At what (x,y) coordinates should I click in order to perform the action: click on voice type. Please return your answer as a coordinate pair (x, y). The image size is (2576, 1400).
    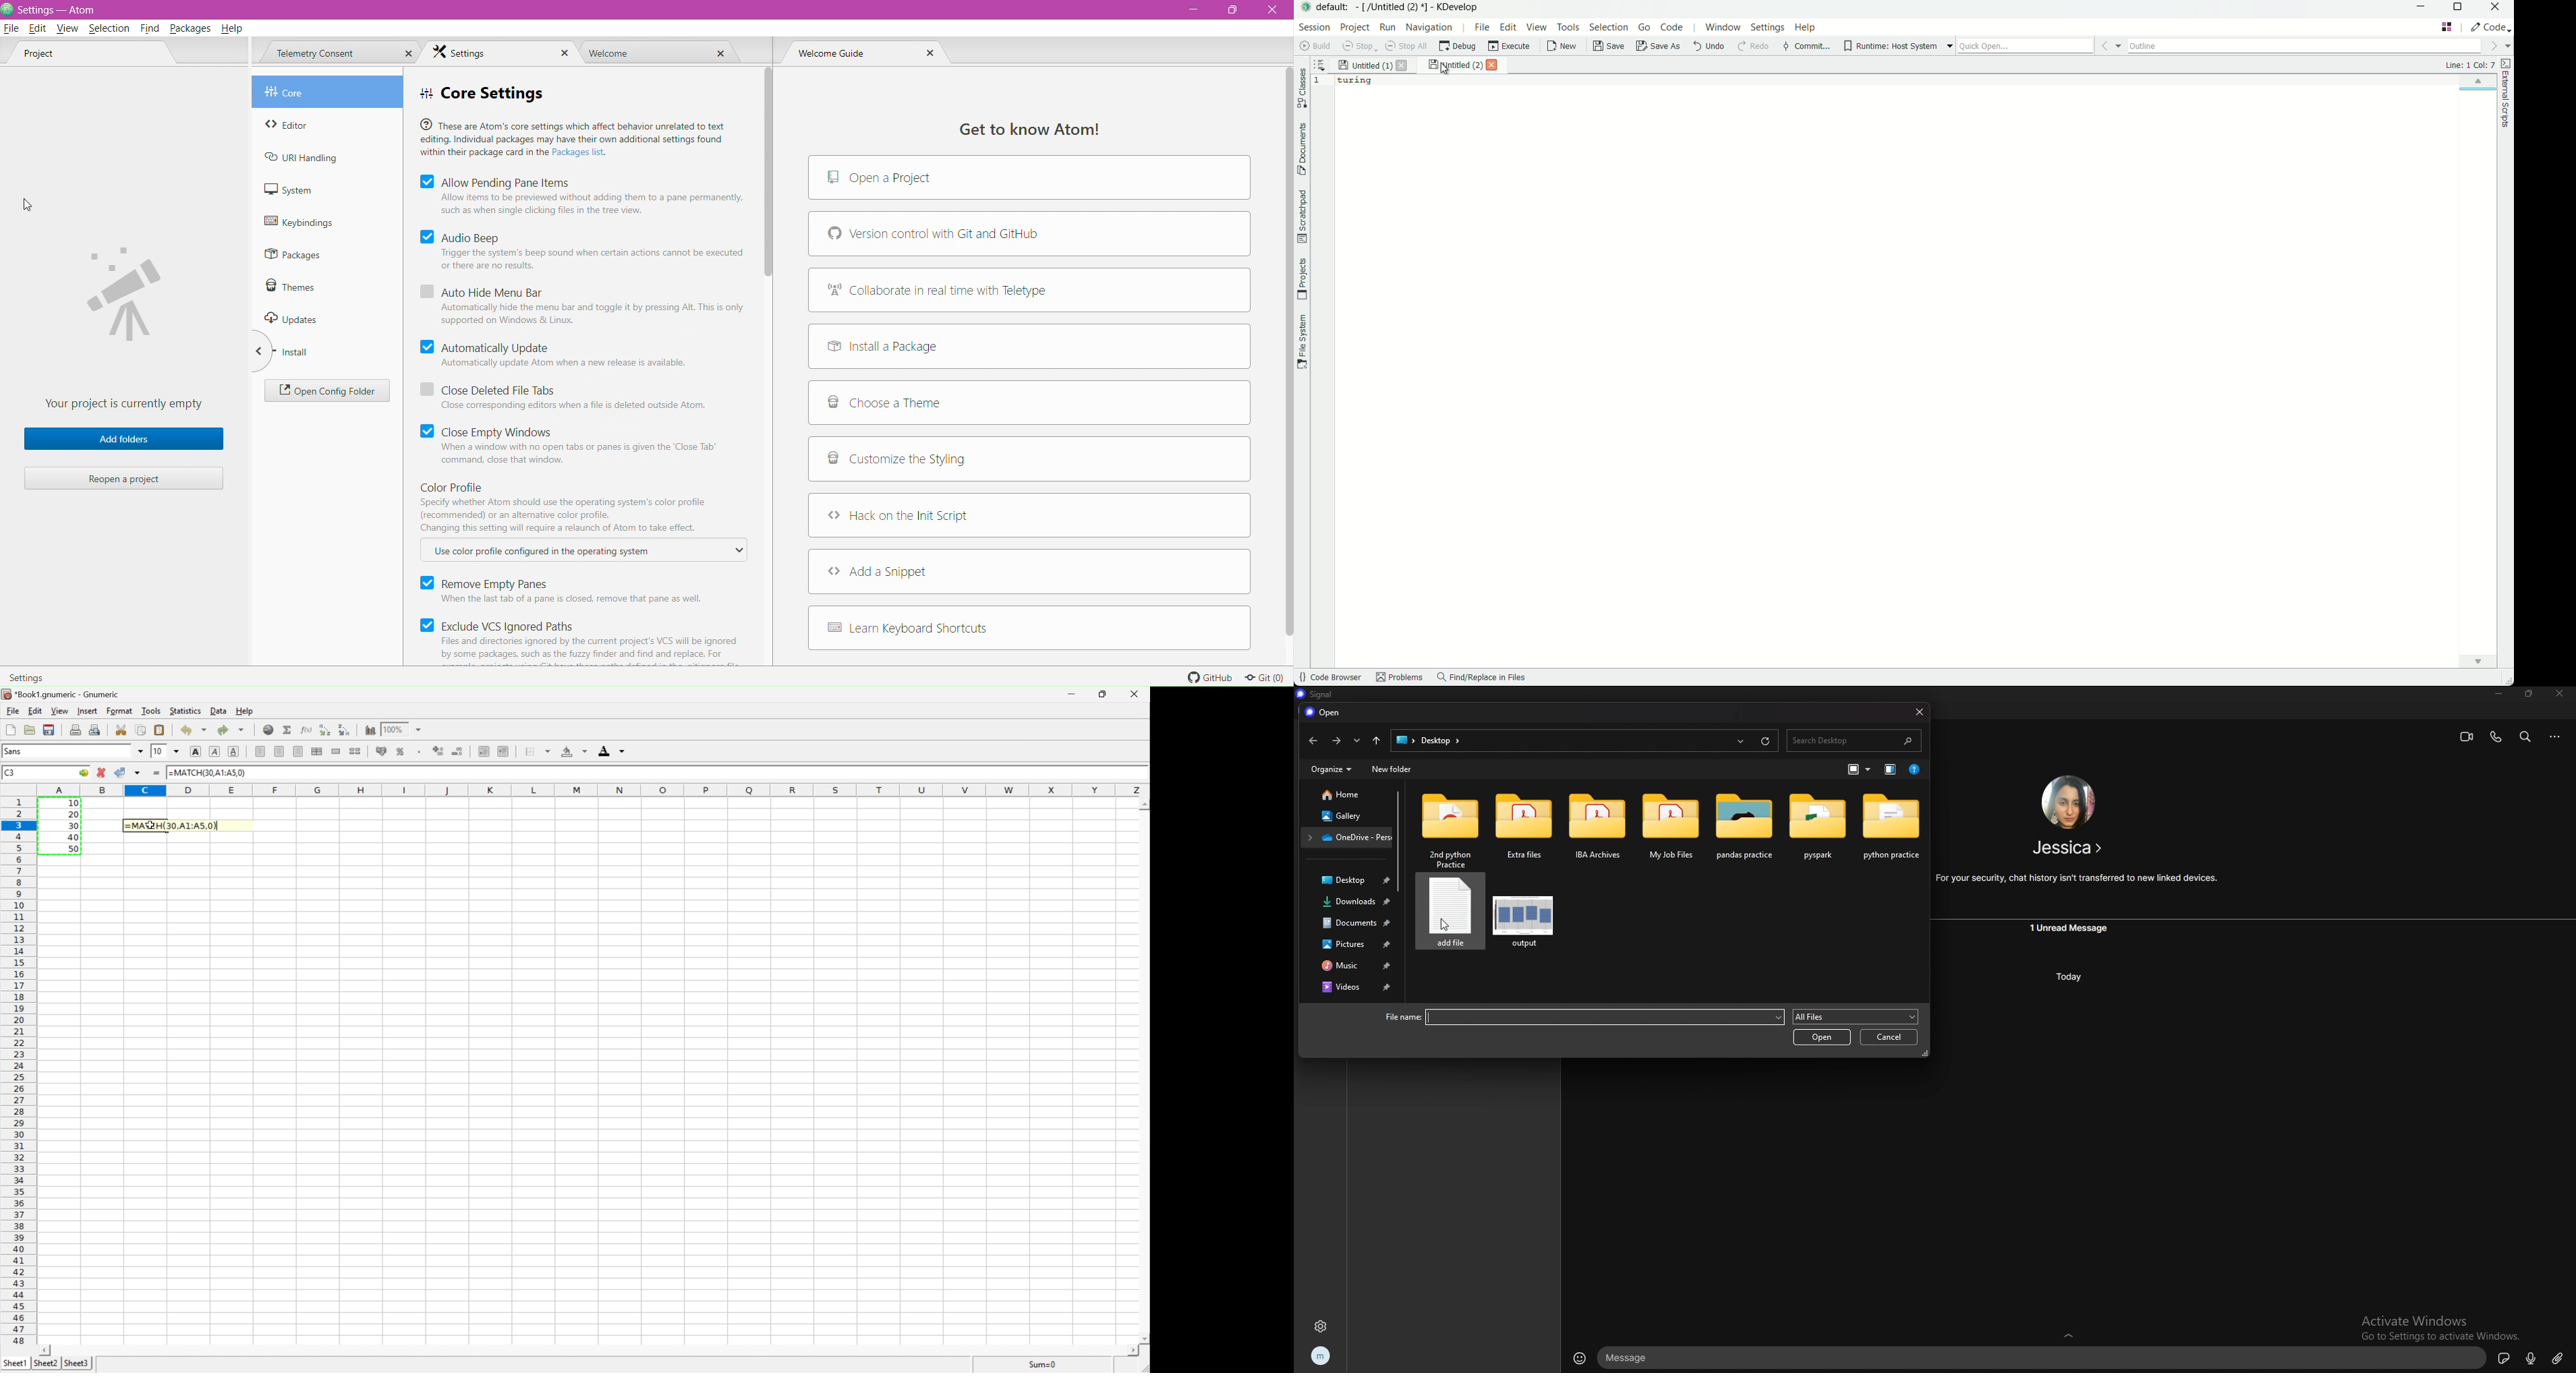
    Looking at the image, I should click on (2531, 1359).